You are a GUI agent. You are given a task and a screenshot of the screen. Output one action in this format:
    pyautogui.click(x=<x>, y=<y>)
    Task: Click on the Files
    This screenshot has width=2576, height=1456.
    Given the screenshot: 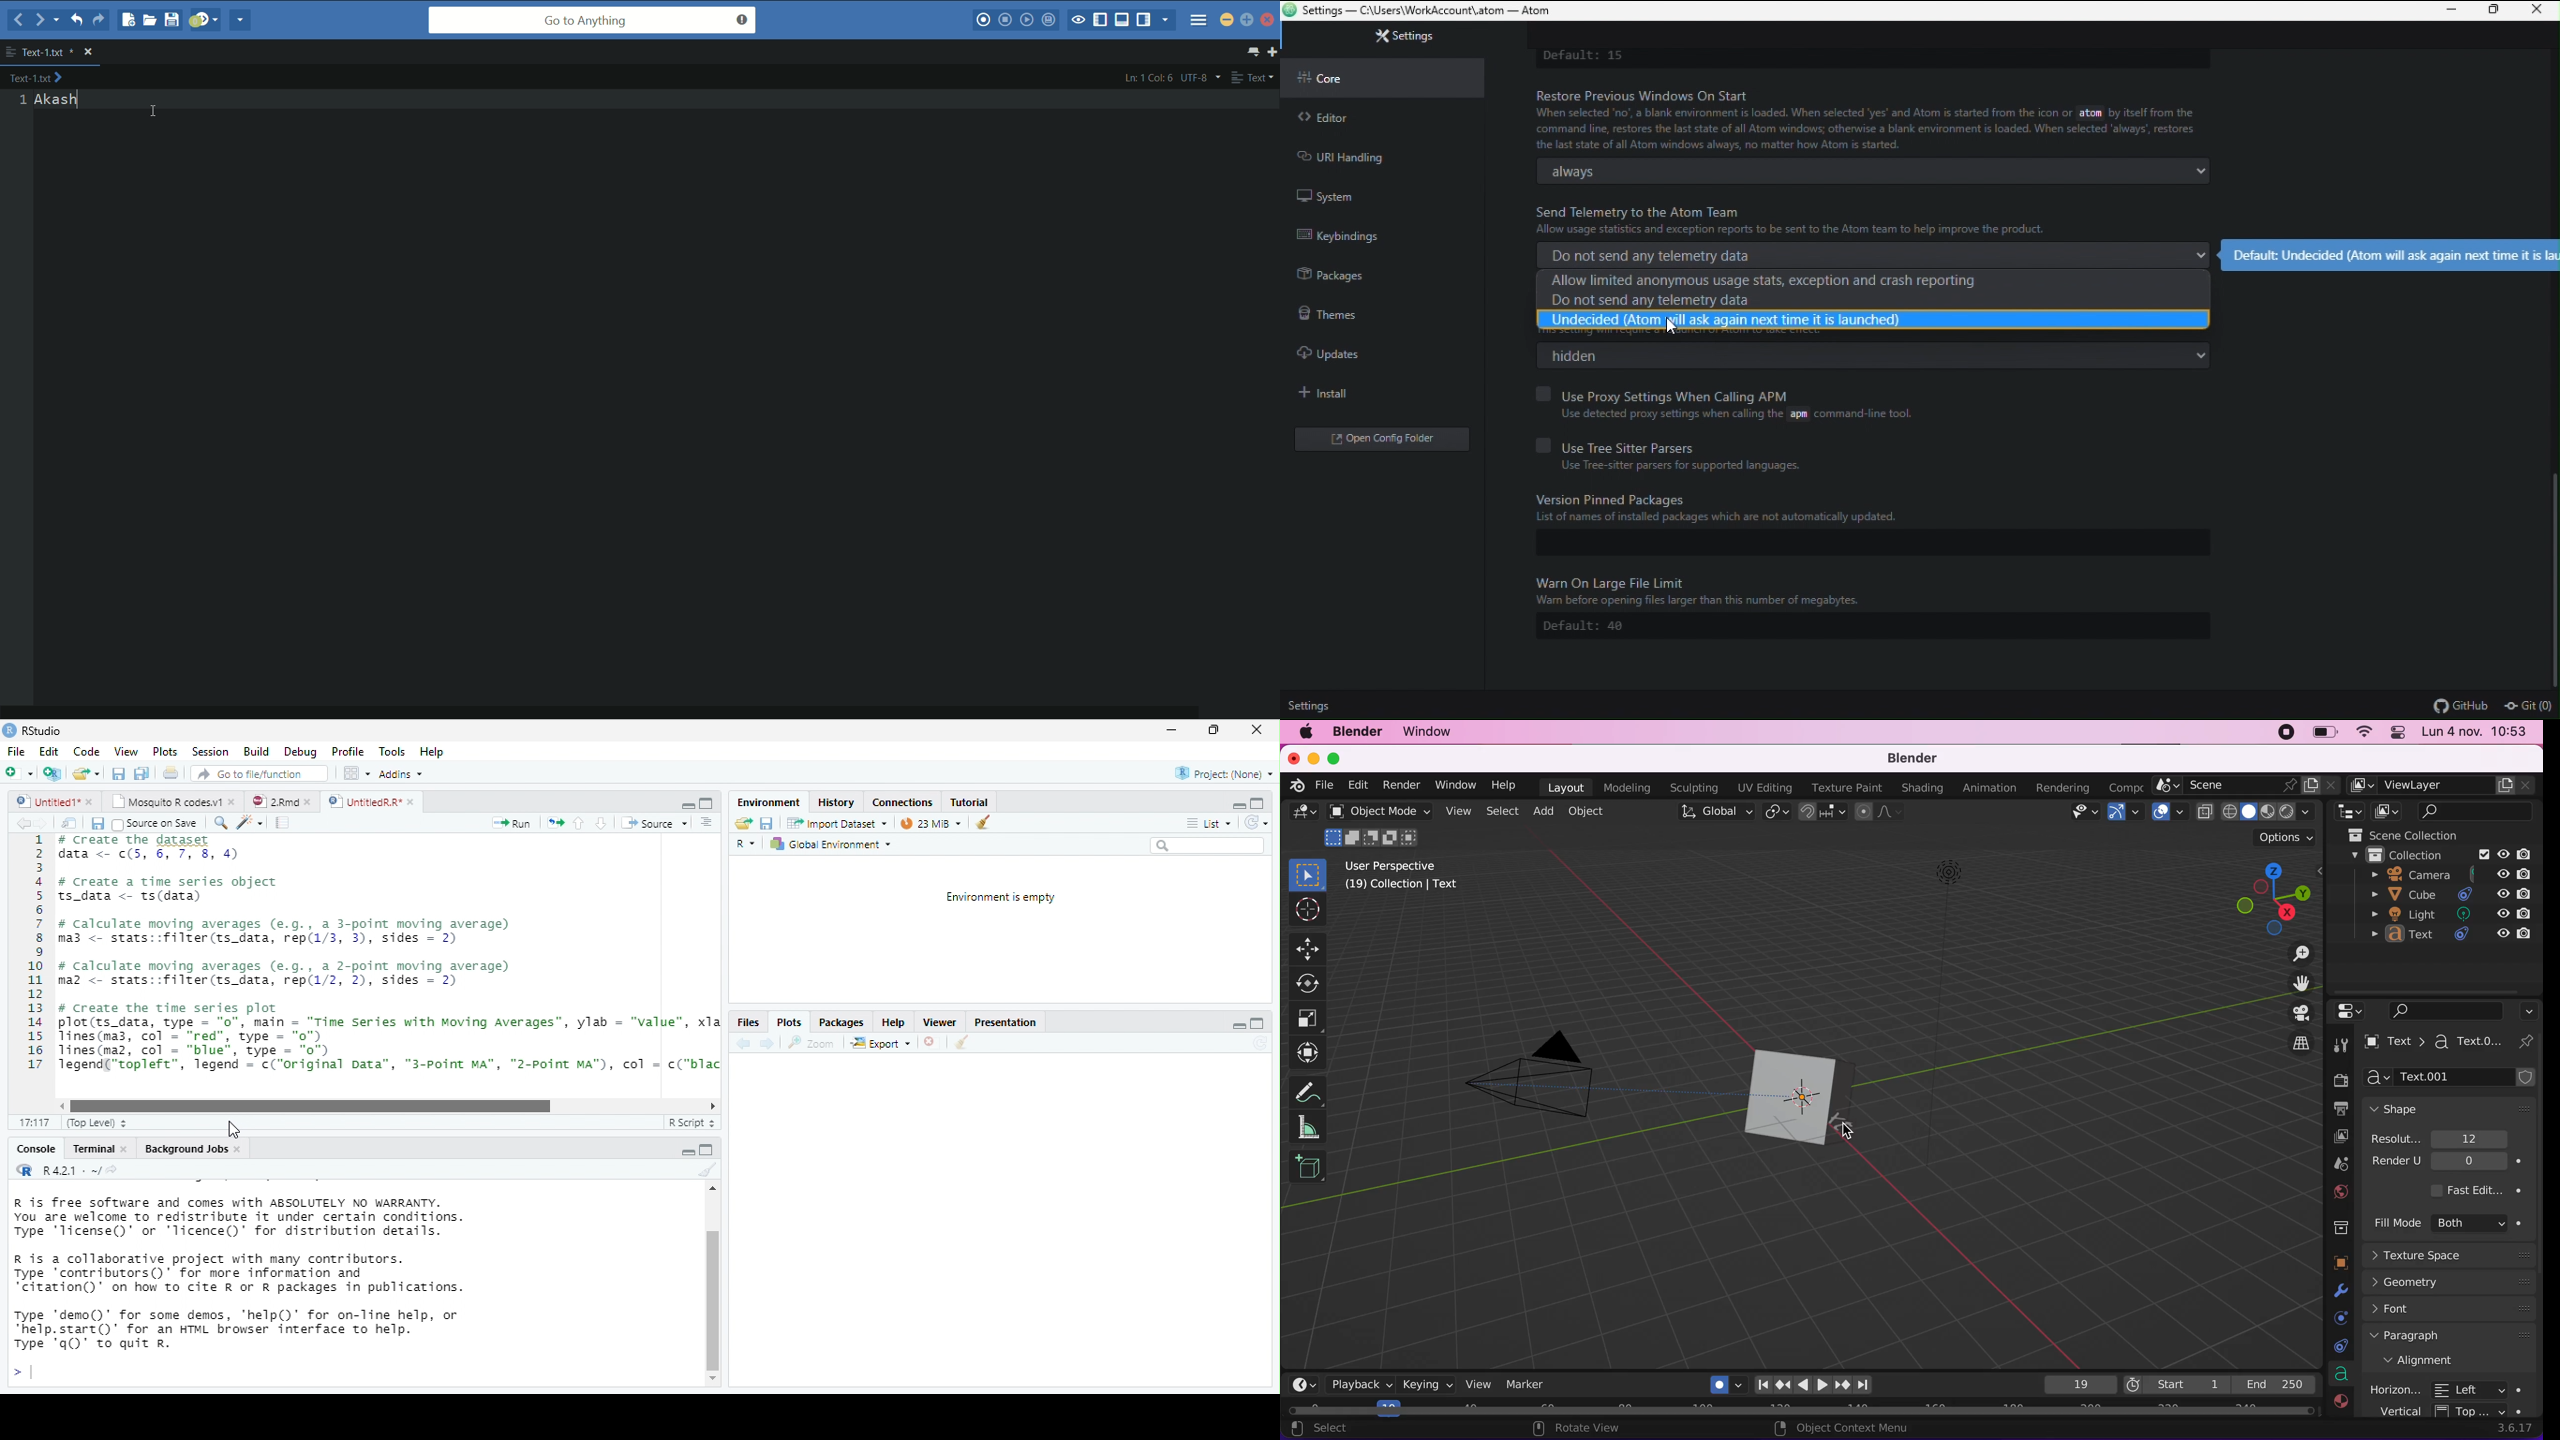 What is the action you would take?
    pyautogui.click(x=747, y=1024)
    